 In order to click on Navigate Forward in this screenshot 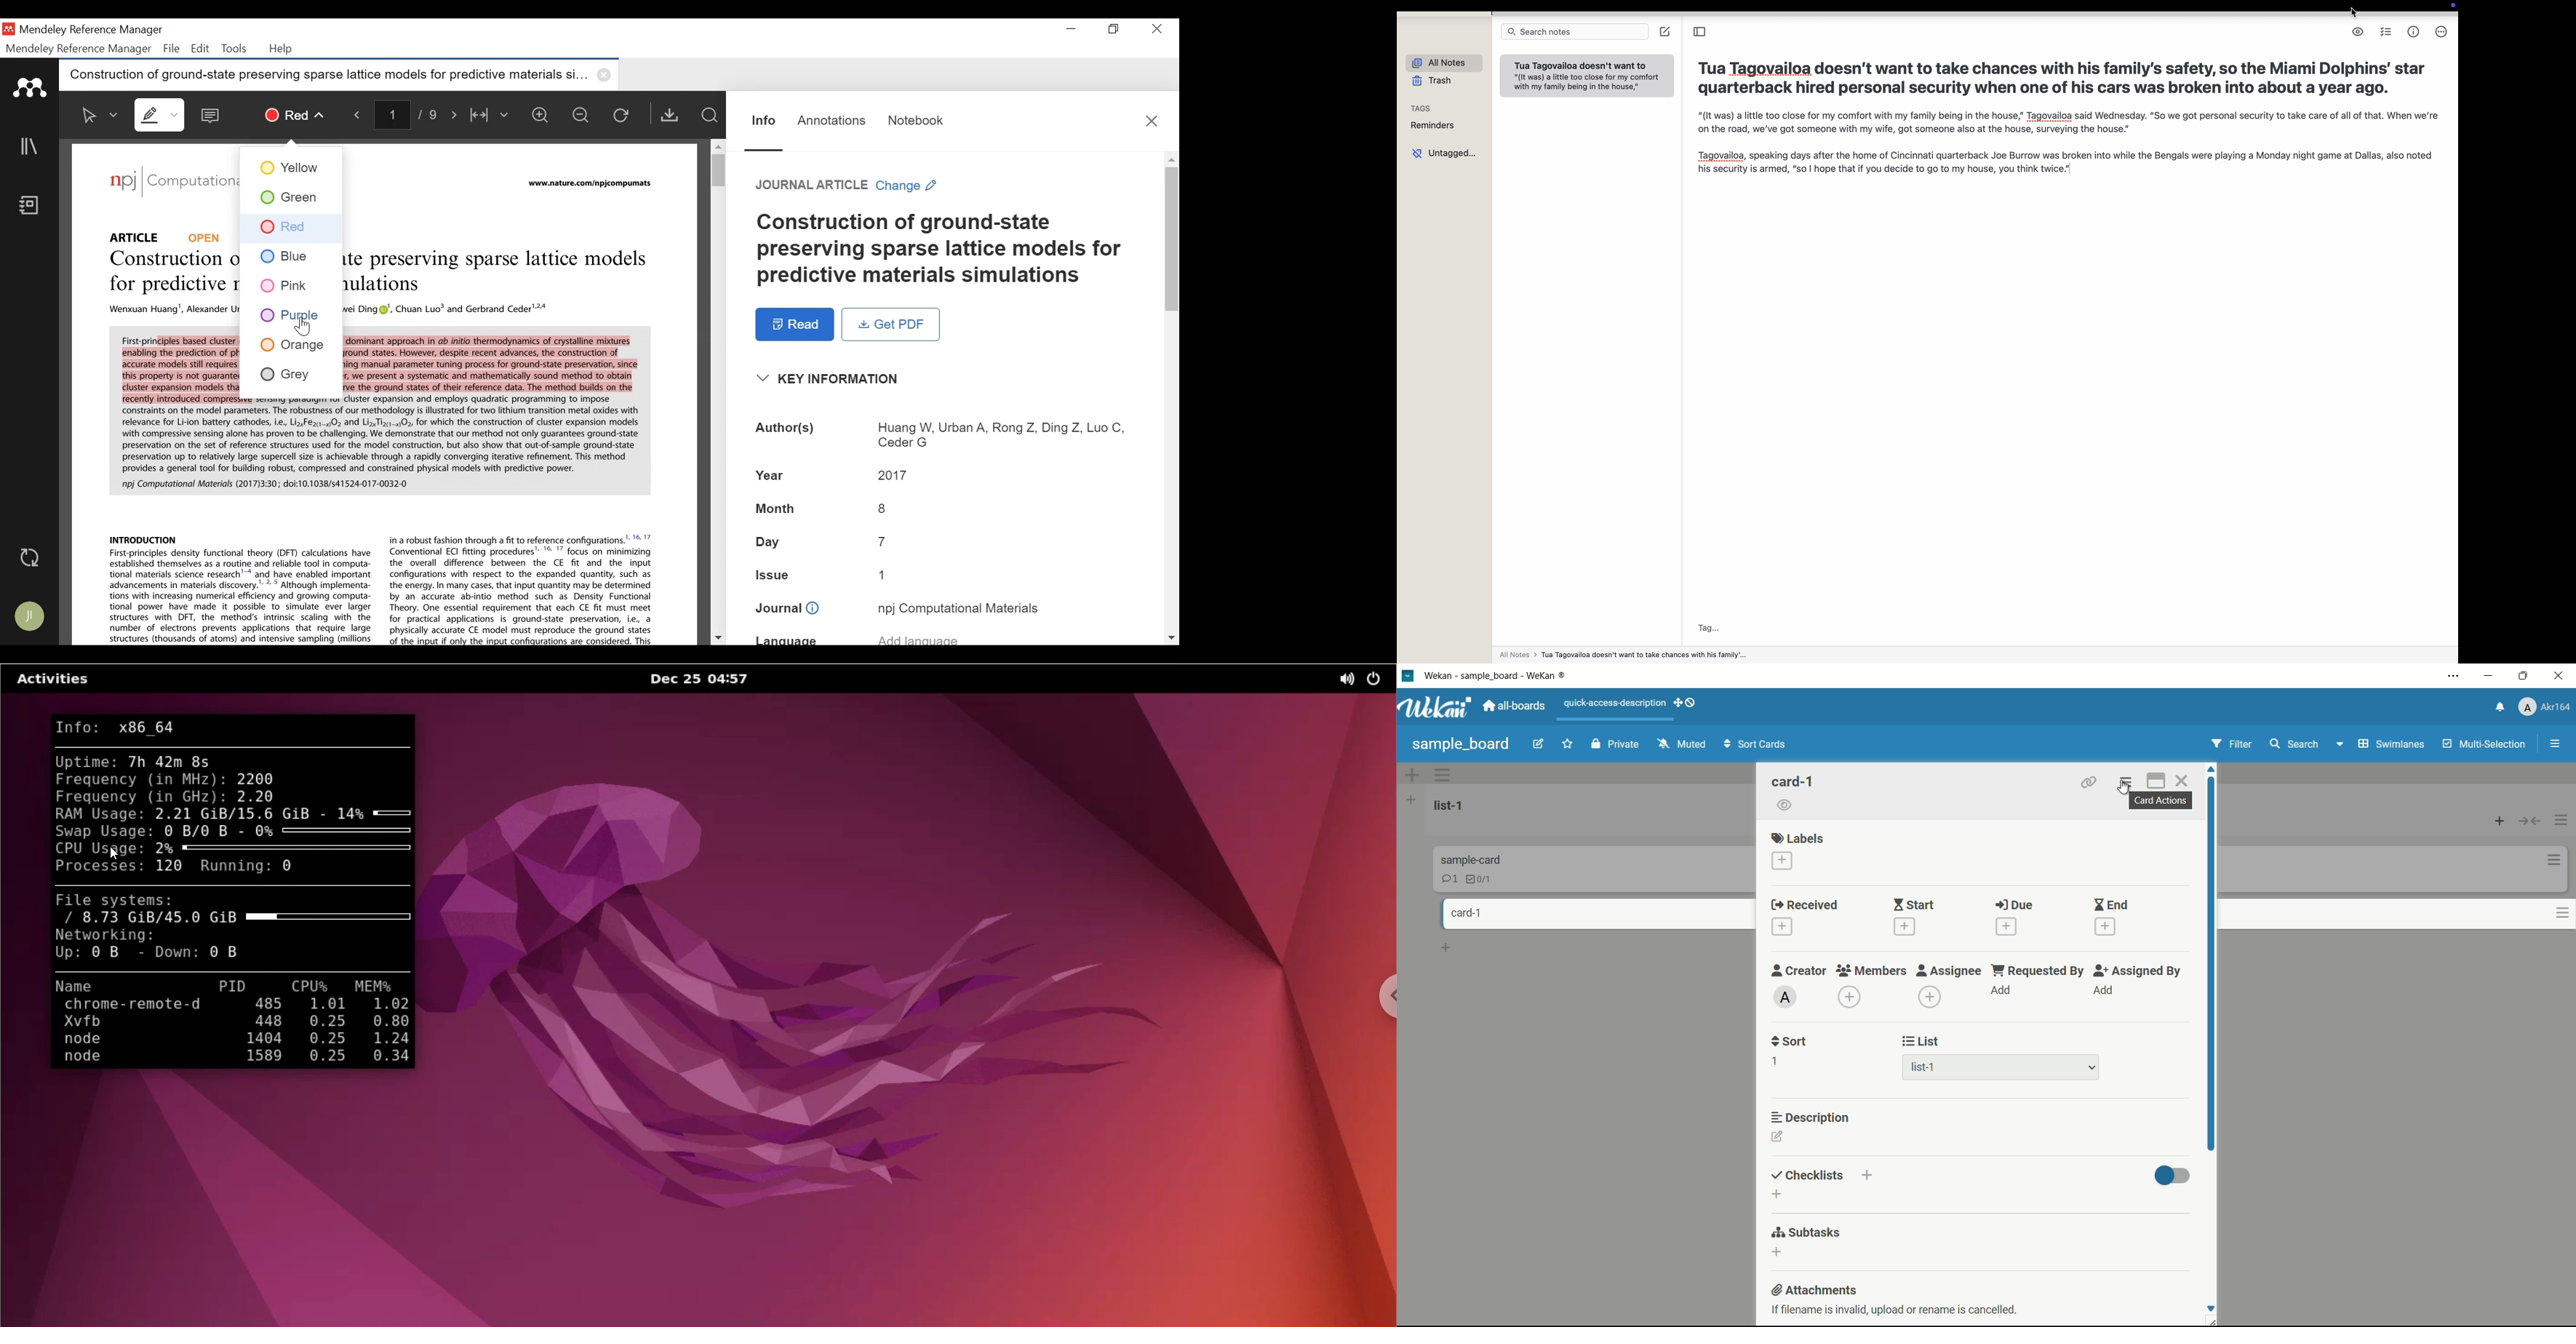, I will do `click(454, 115)`.